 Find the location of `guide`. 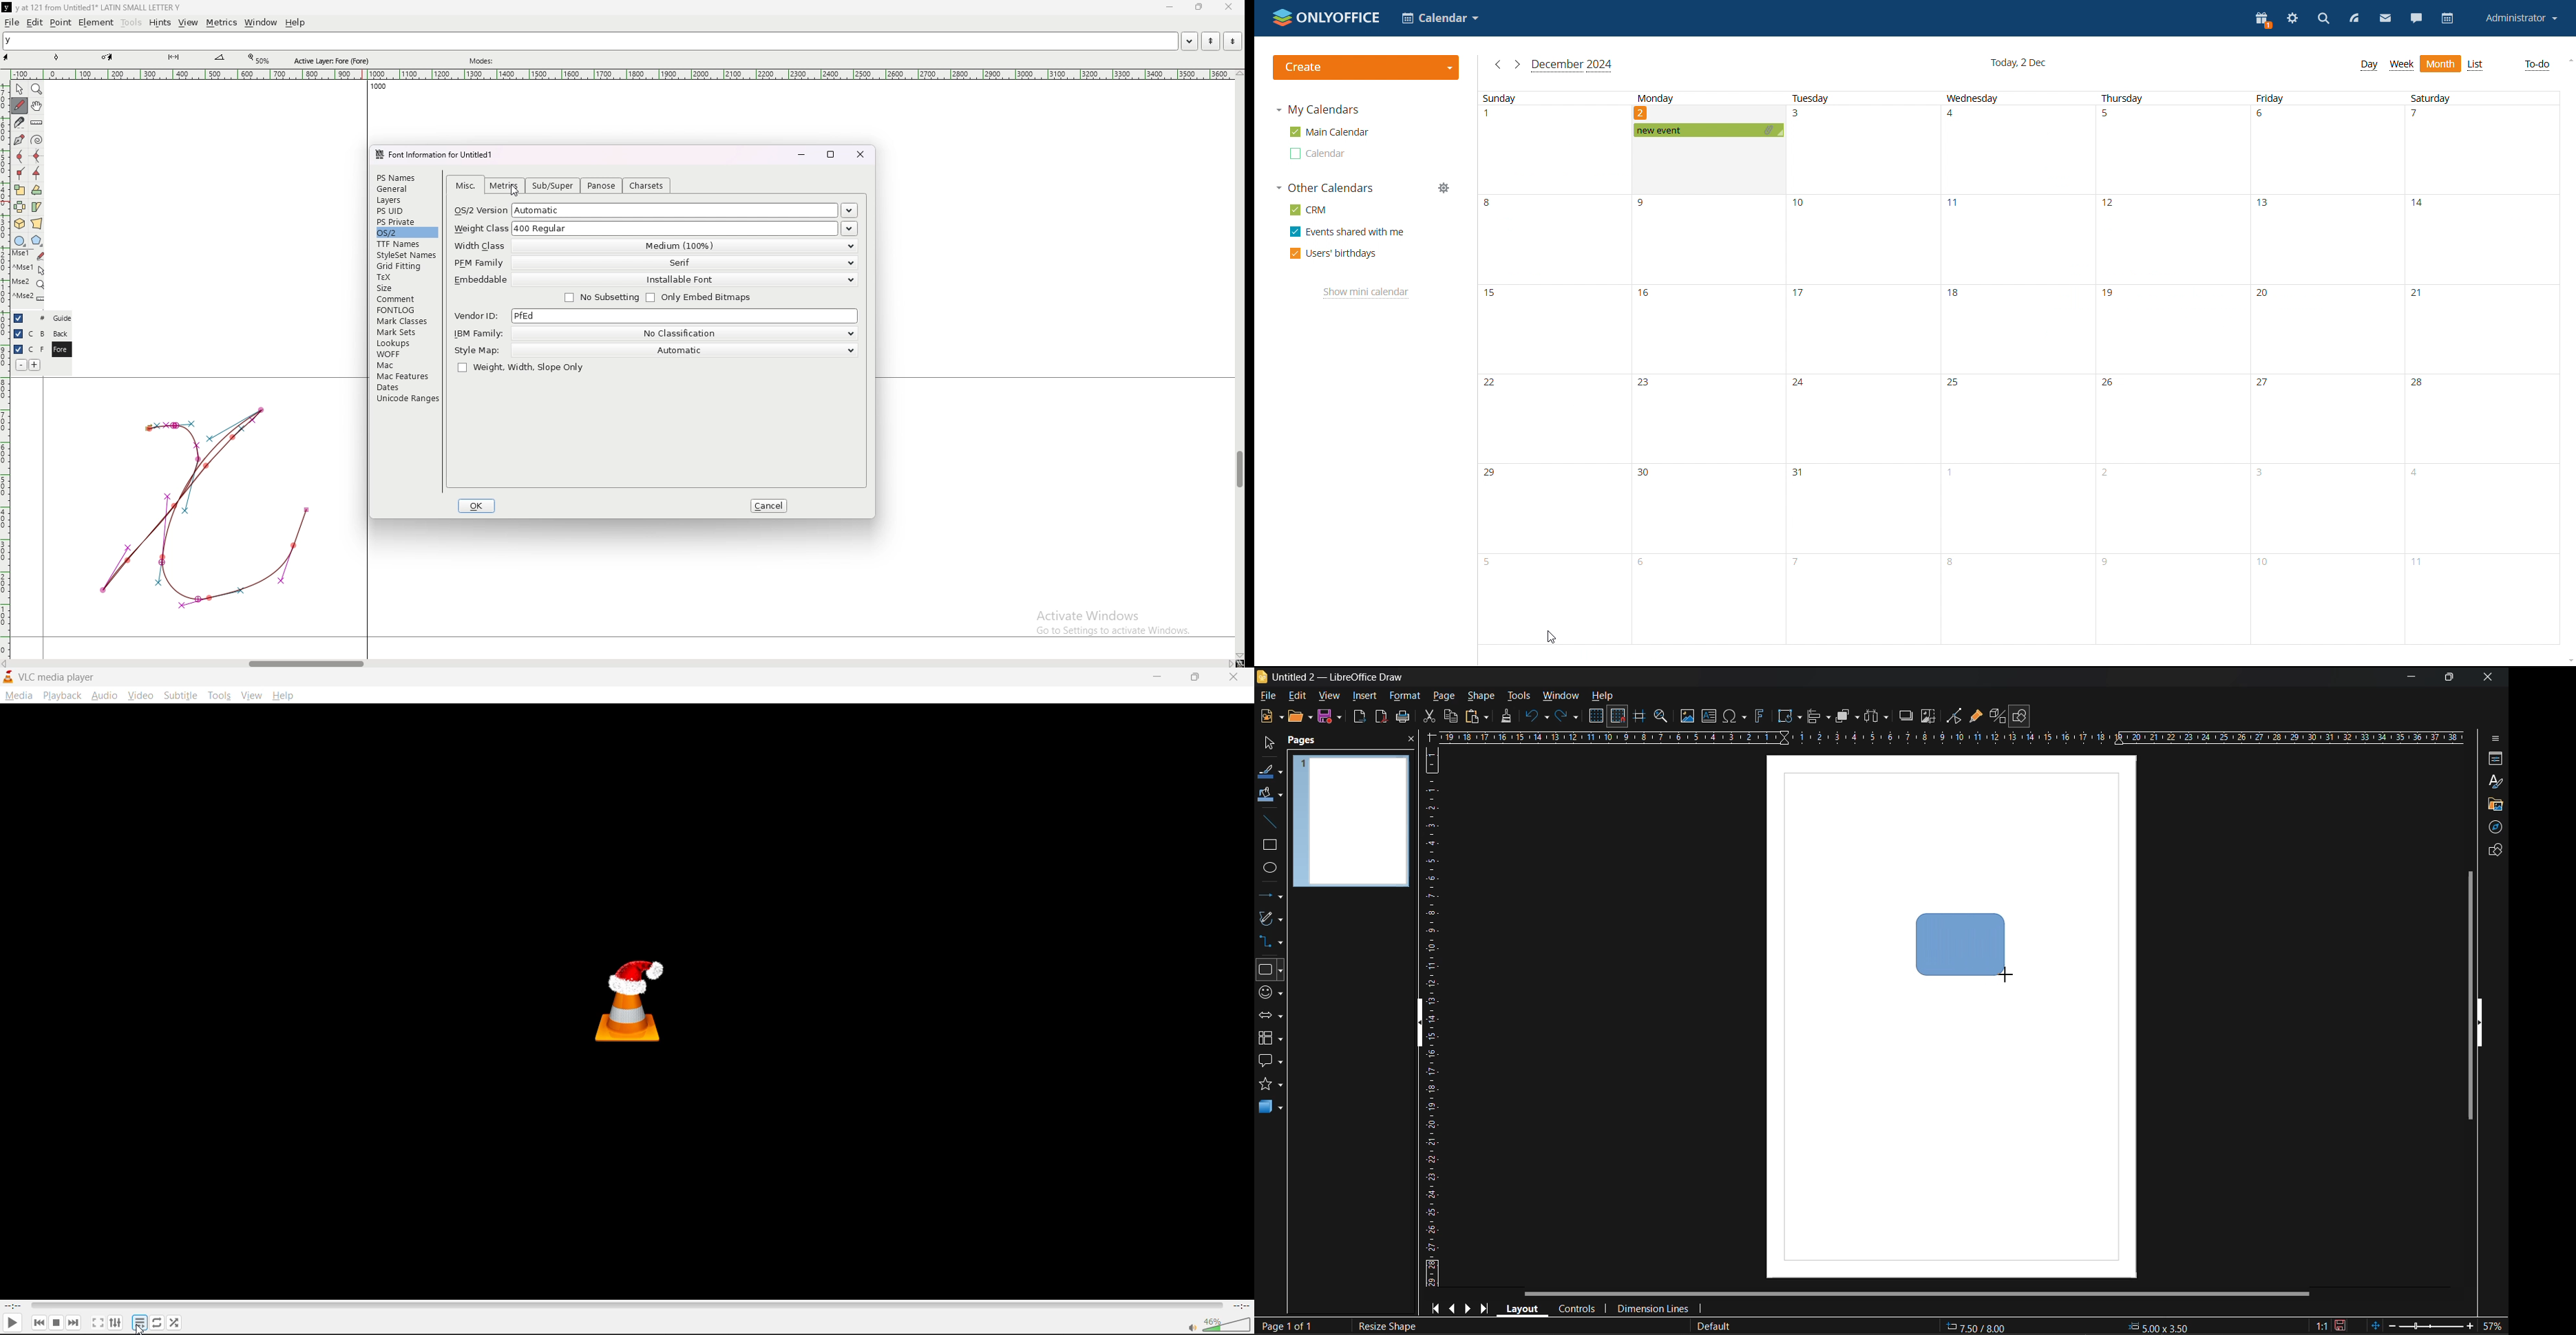

guide is located at coordinates (62, 318).